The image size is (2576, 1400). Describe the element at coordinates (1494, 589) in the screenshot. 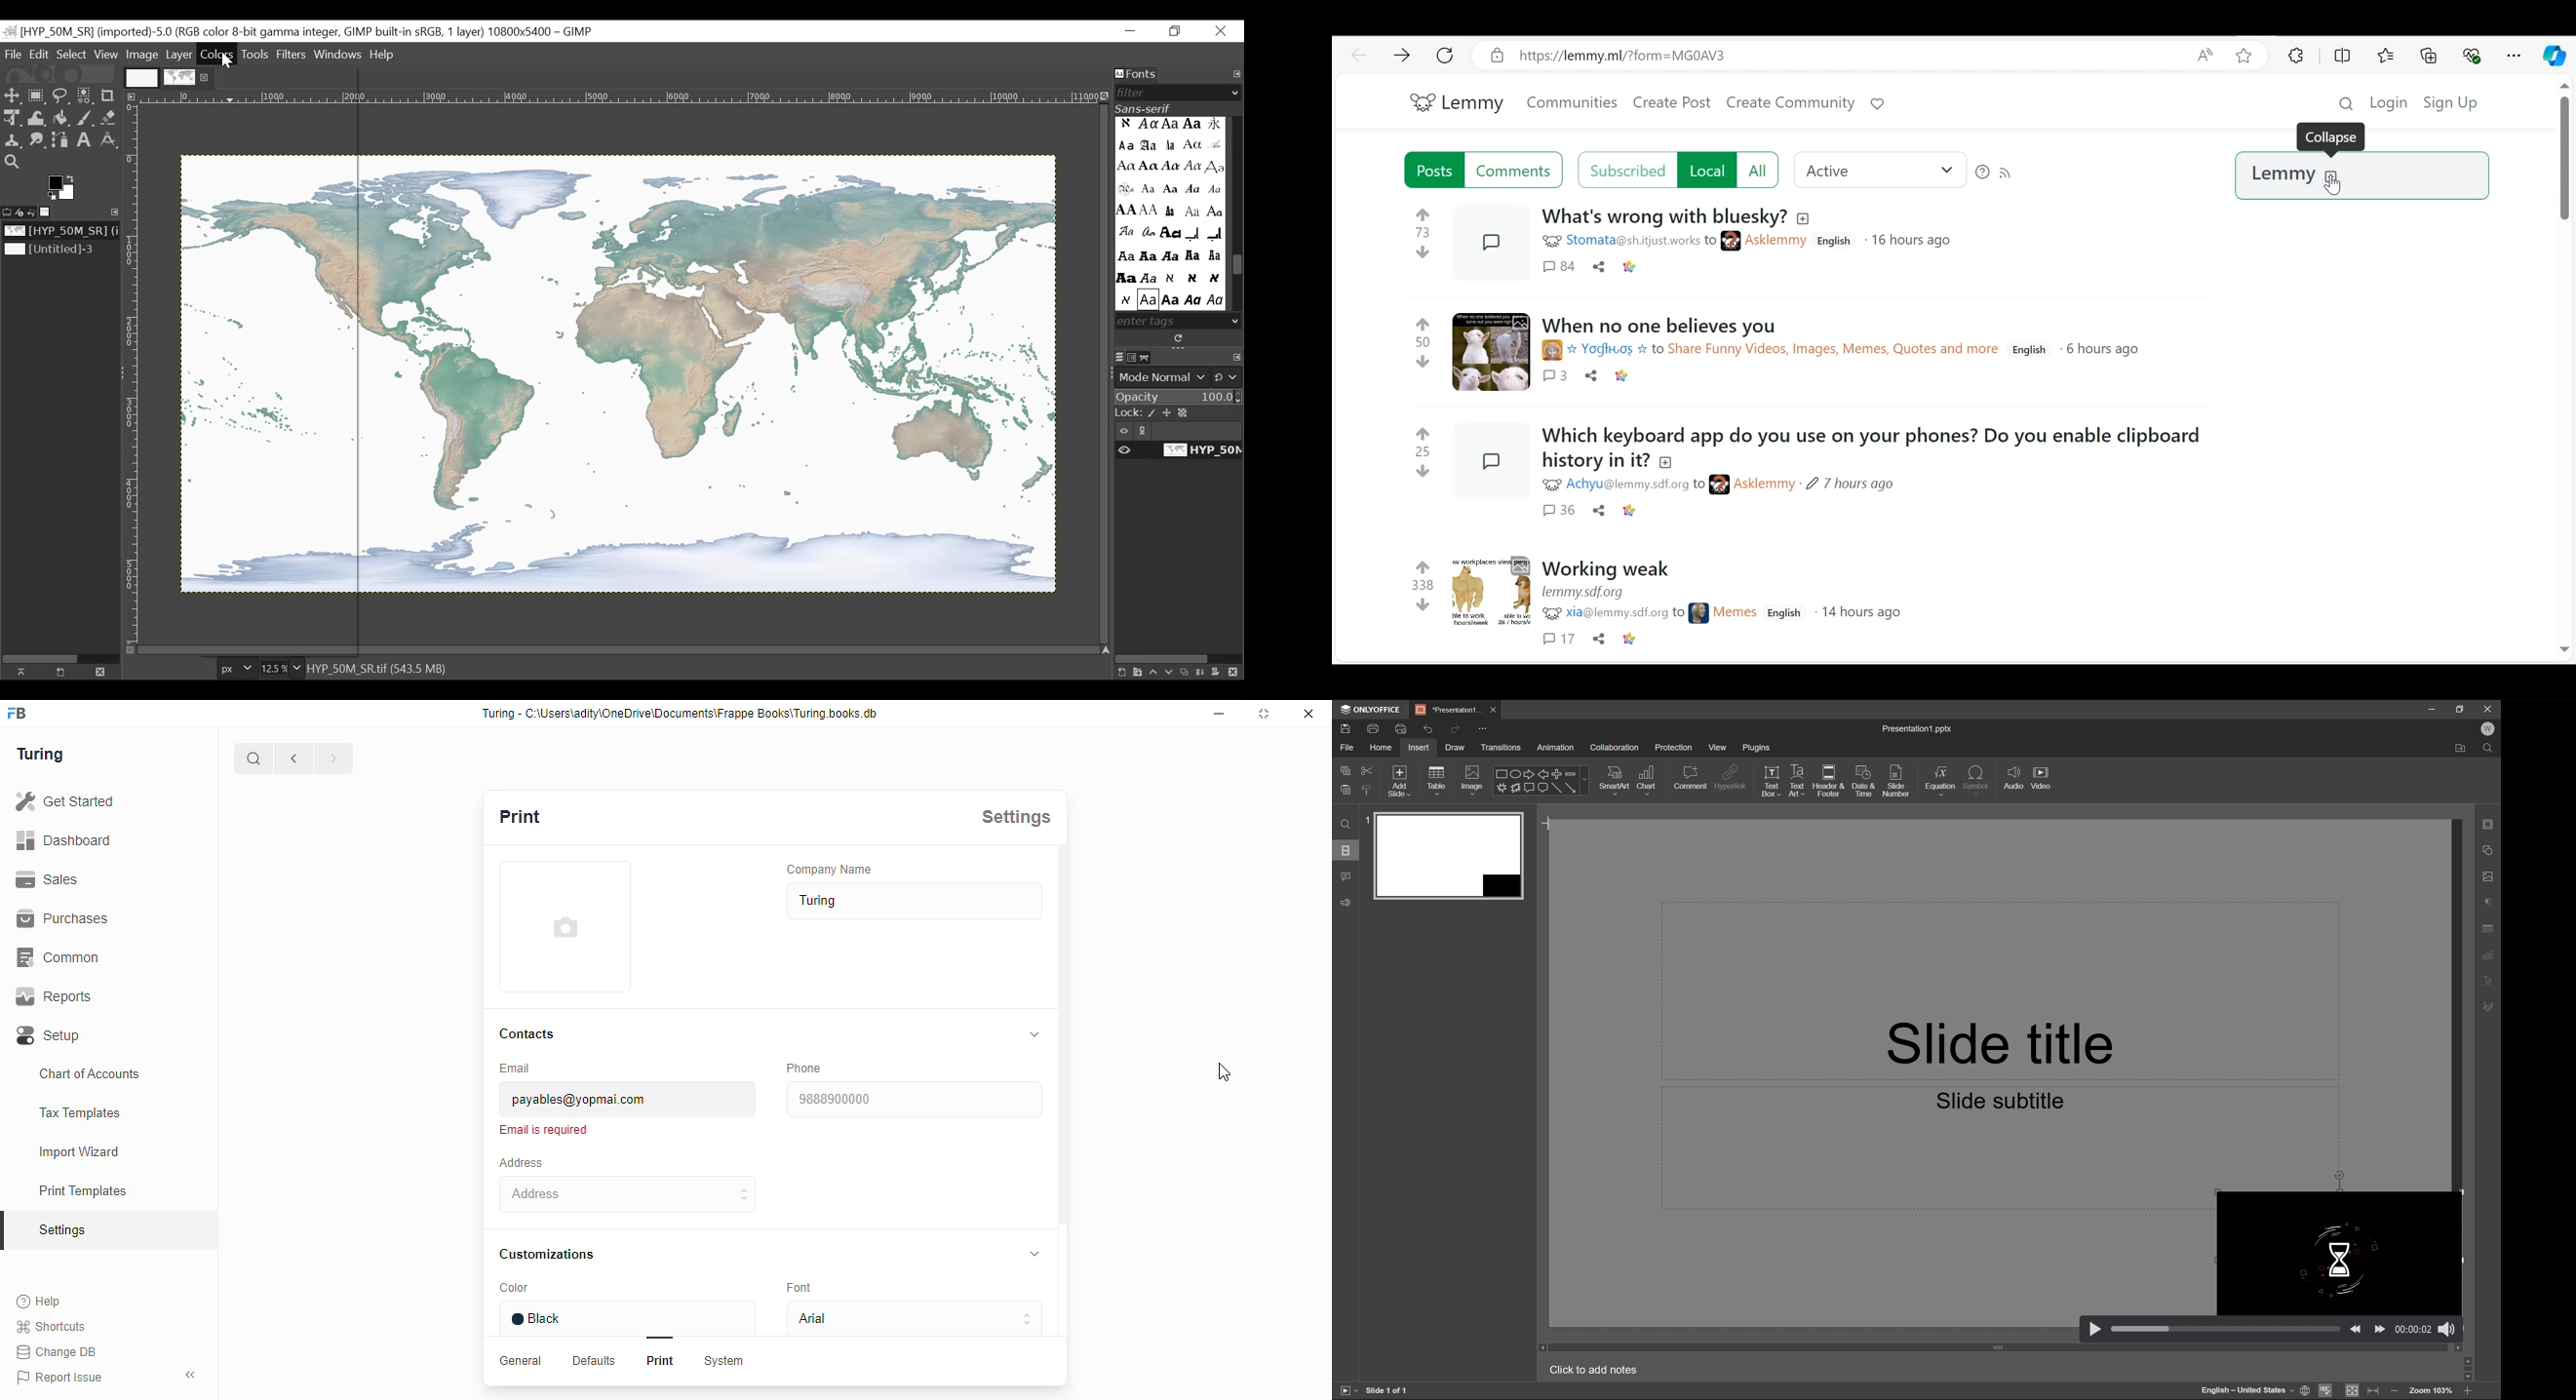

I see `Posts` at that location.